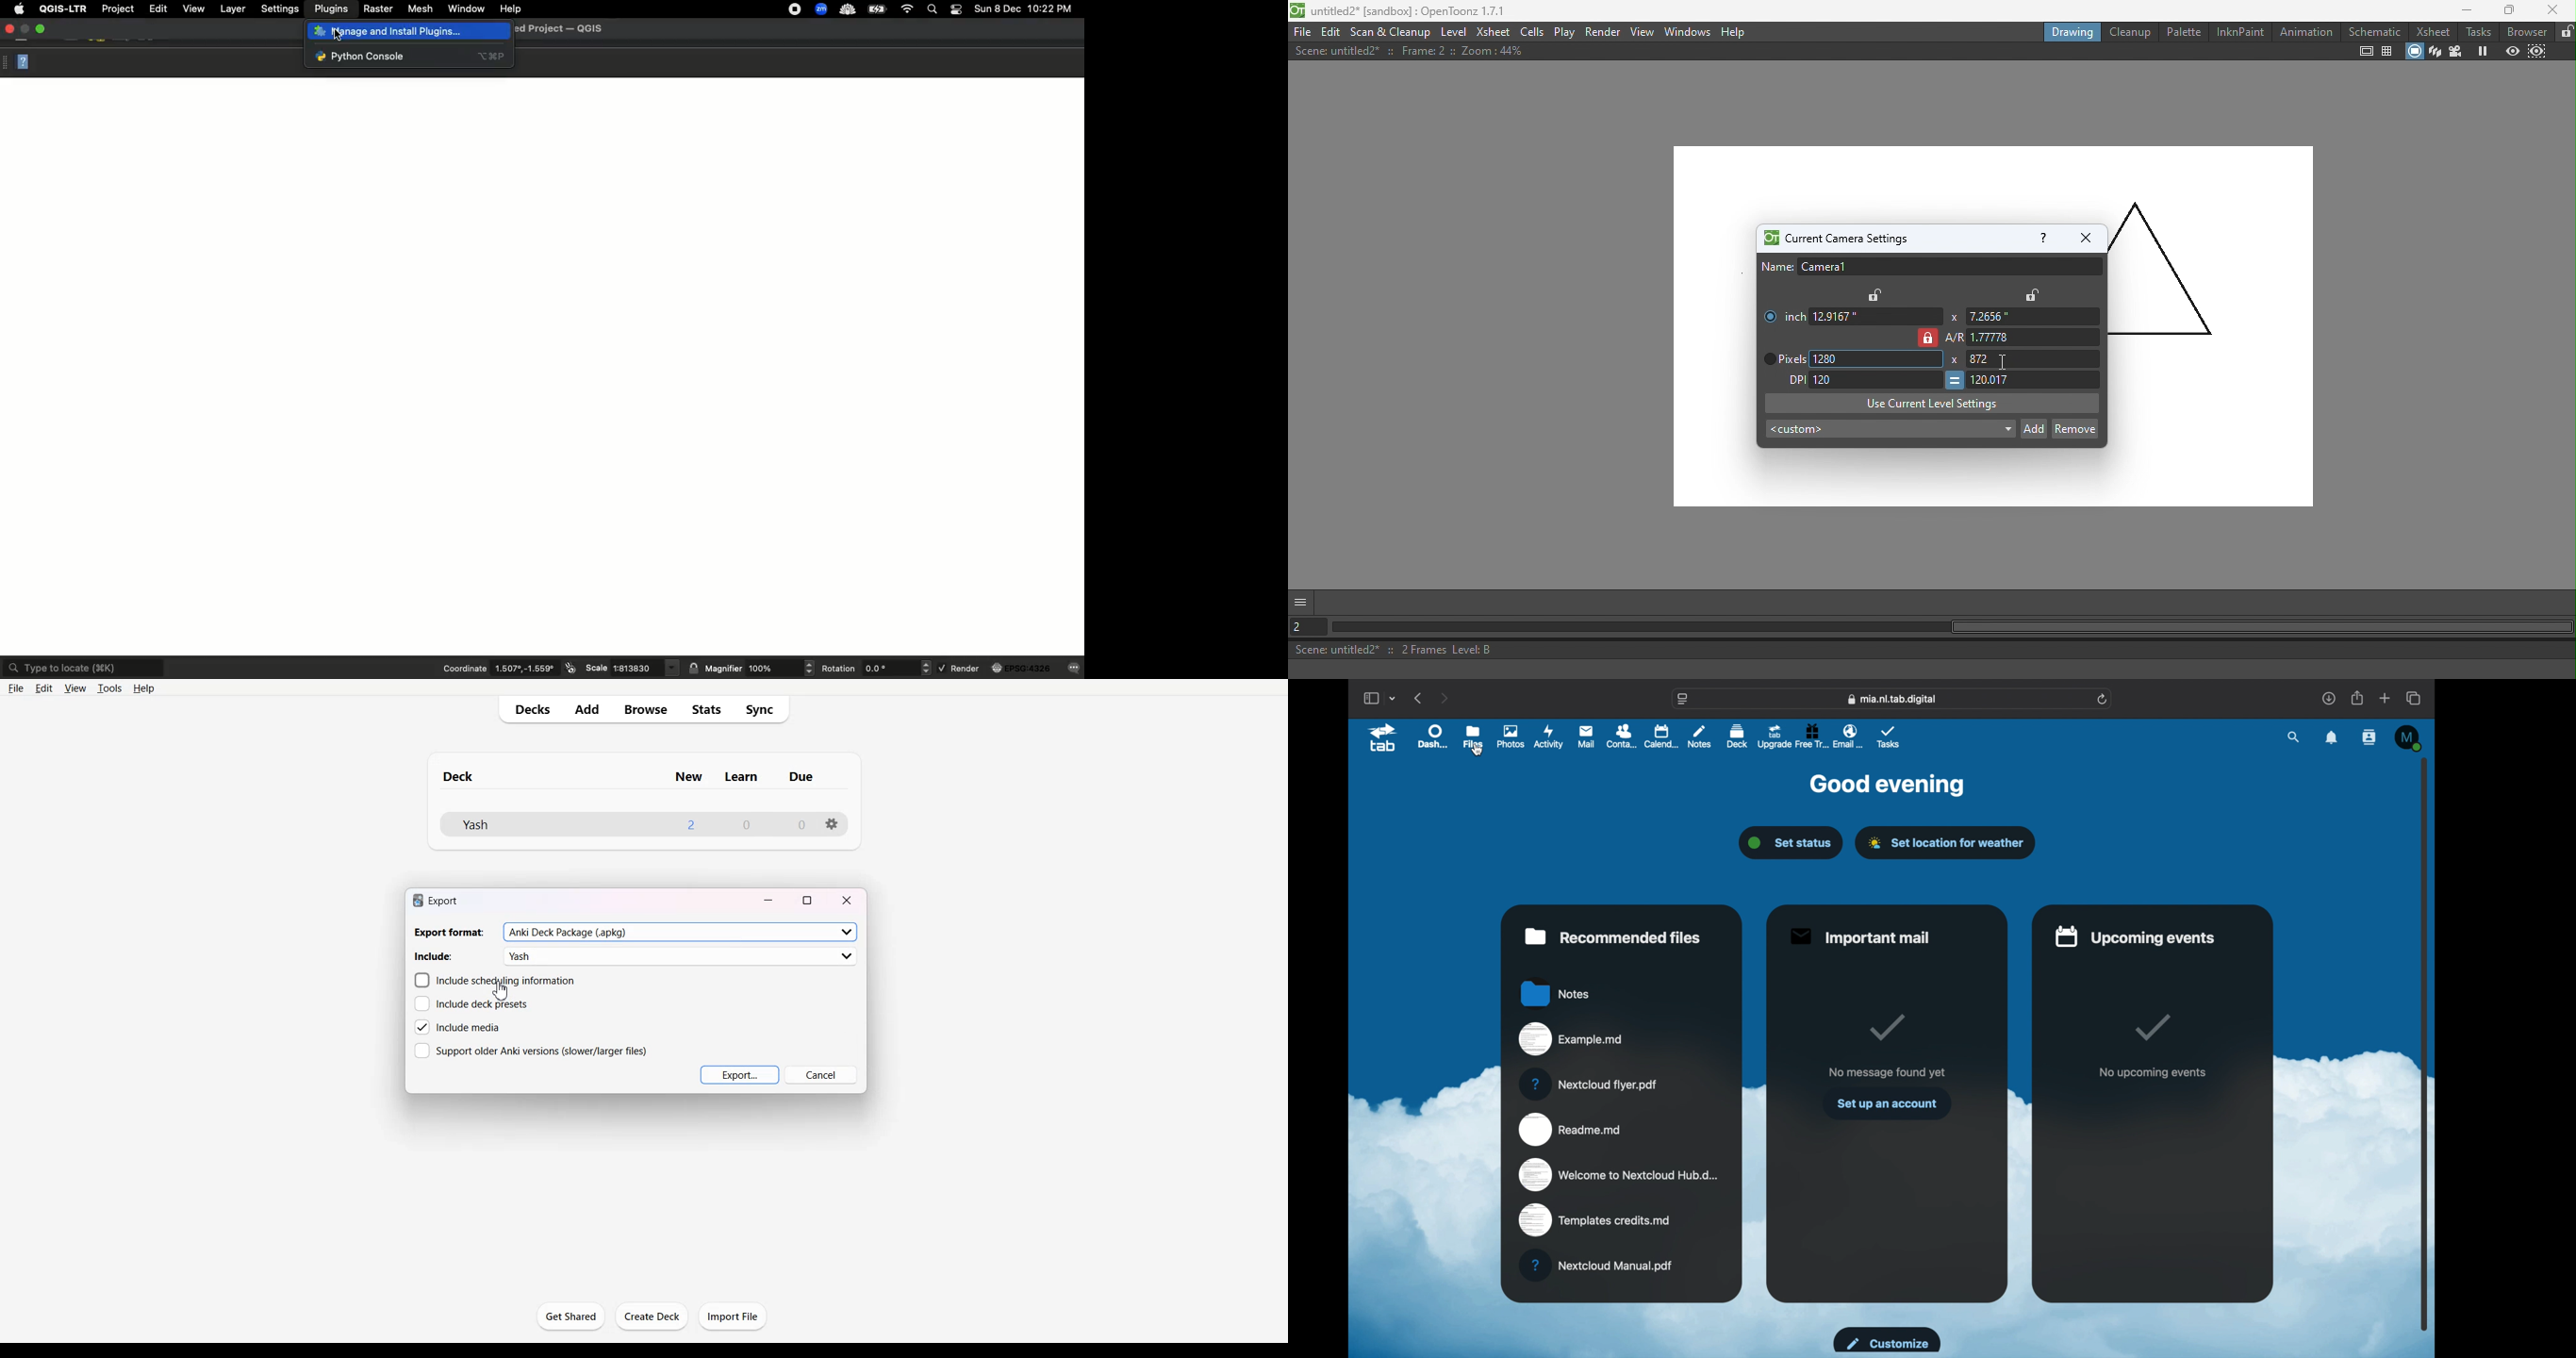 The height and width of the screenshot is (1372, 2576). Describe the element at coordinates (1475, 750) in the screenshot. I see `cursor` at that location.